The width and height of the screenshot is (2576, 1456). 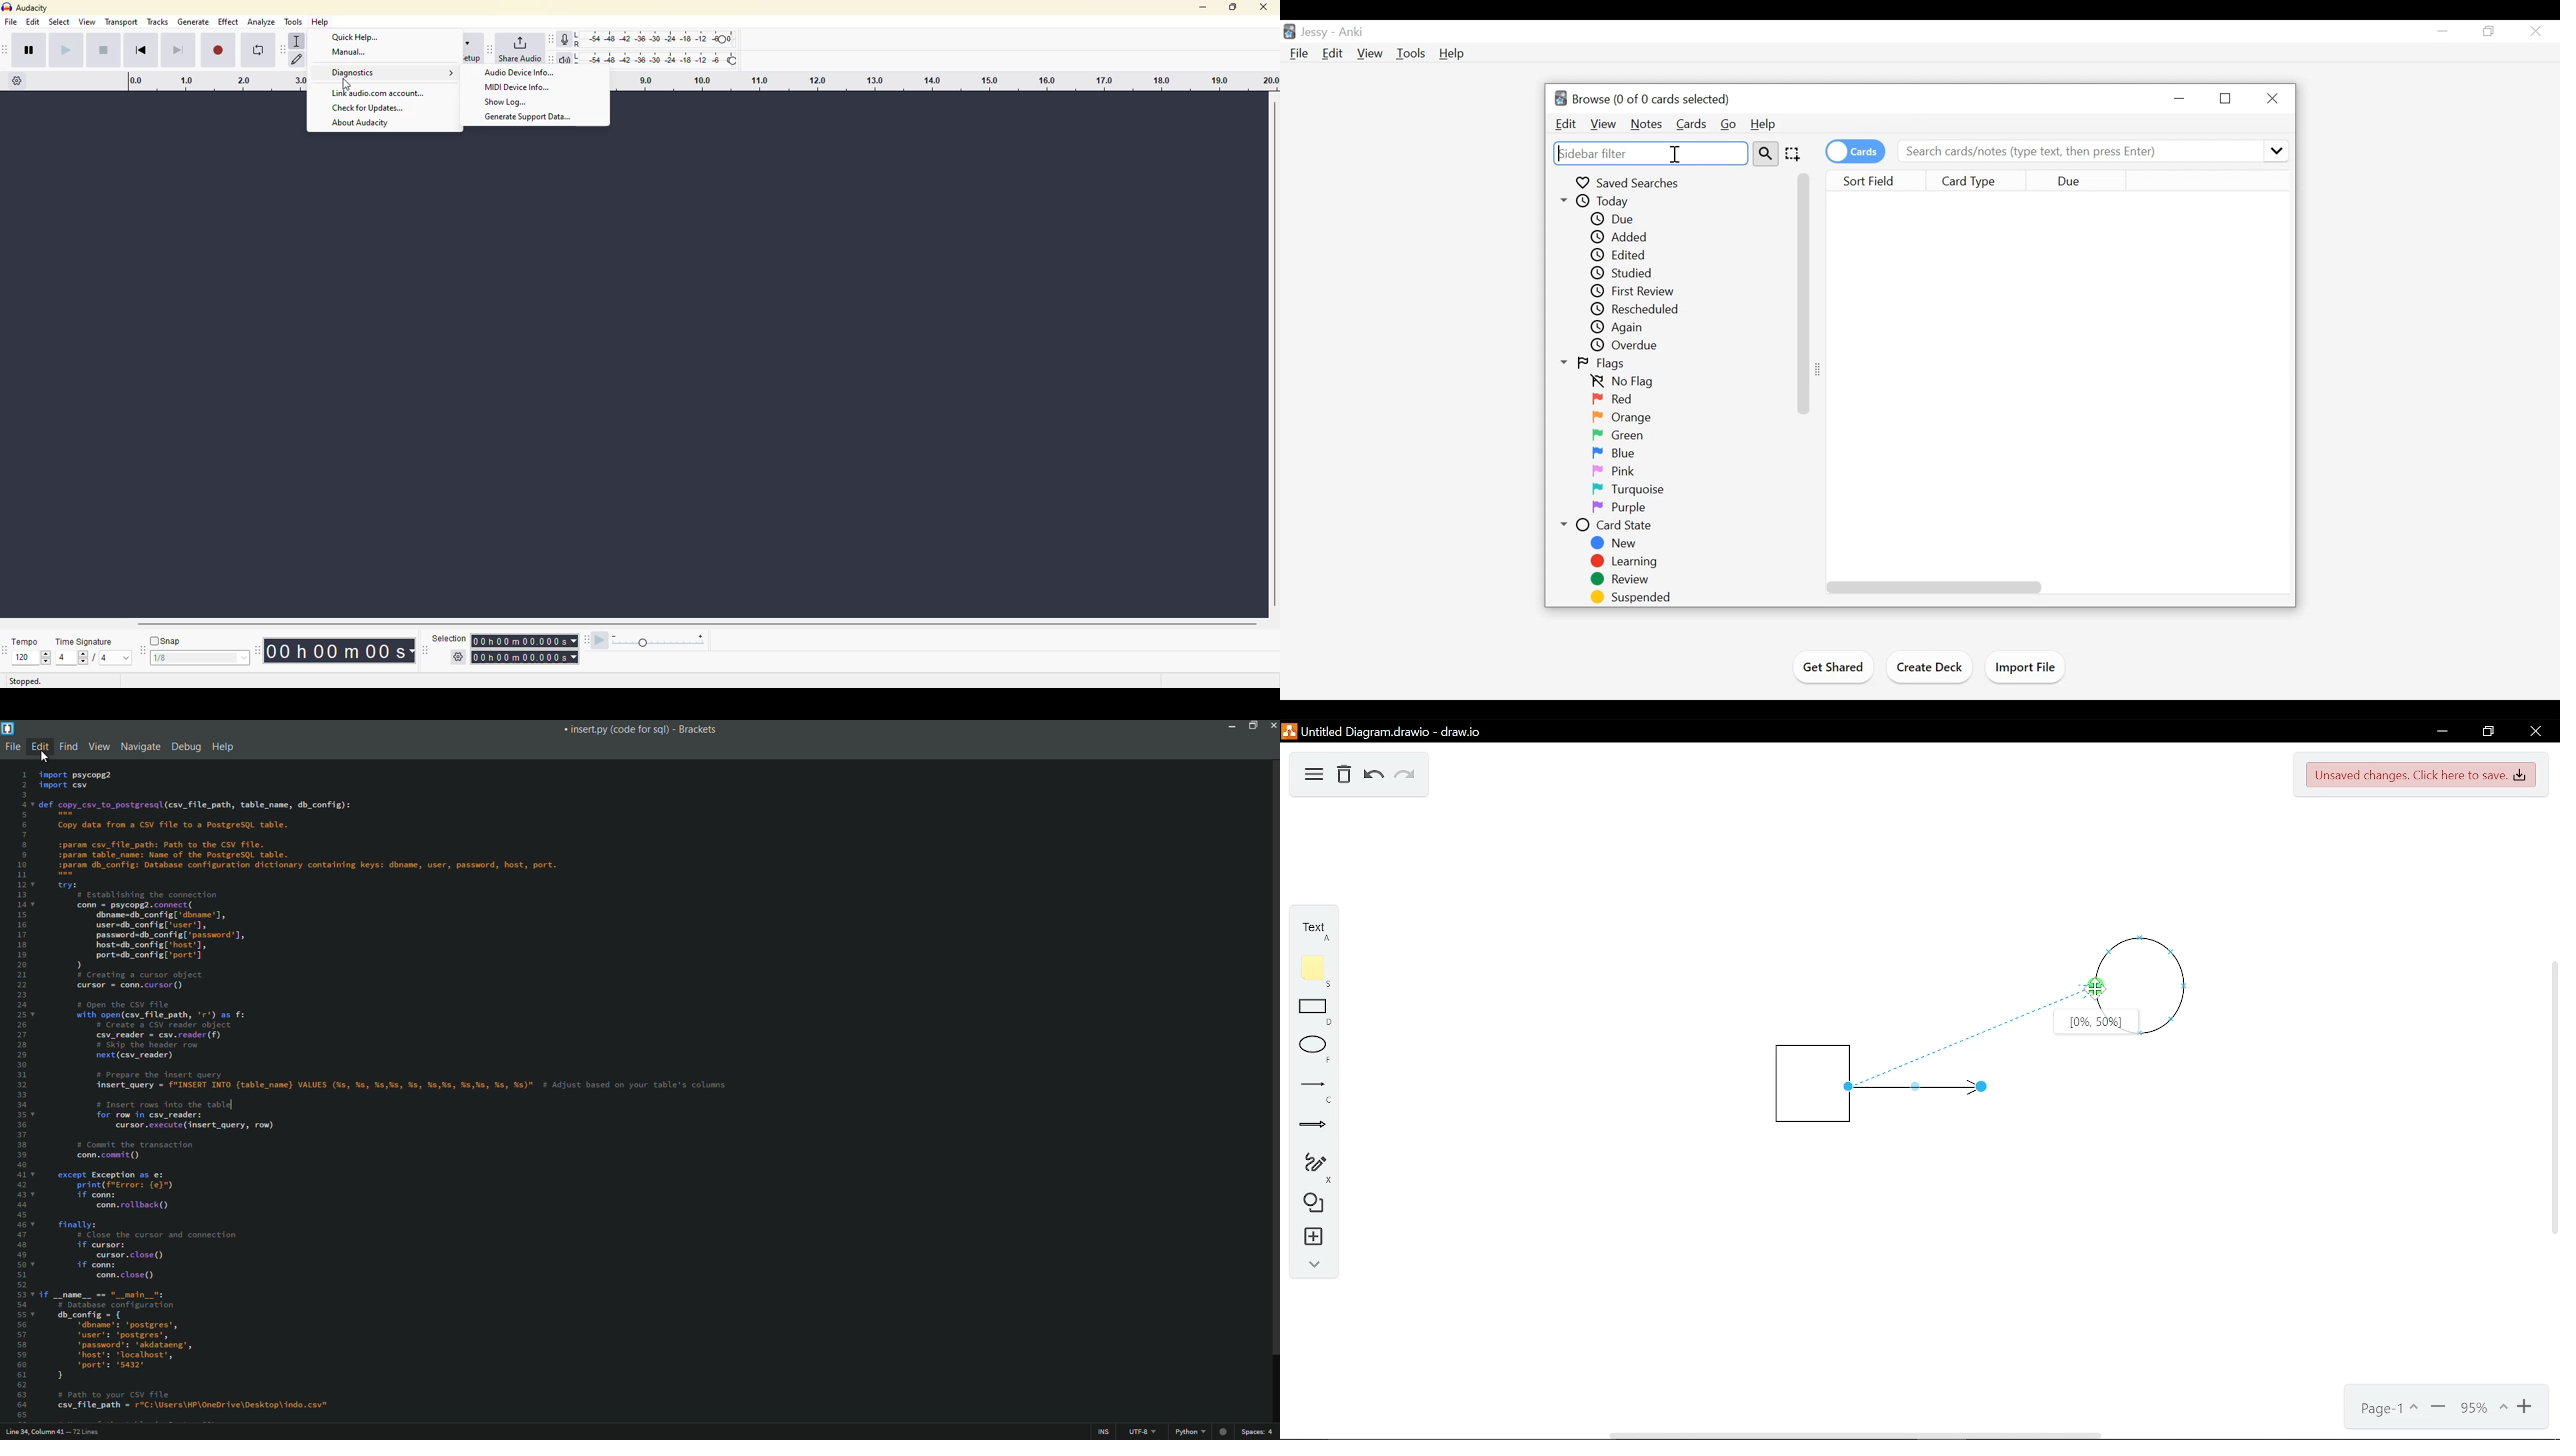 What do you see at coordinates (2227, 99) in the screenshot?
I see `Restore` at bounding box center [2227, 99].